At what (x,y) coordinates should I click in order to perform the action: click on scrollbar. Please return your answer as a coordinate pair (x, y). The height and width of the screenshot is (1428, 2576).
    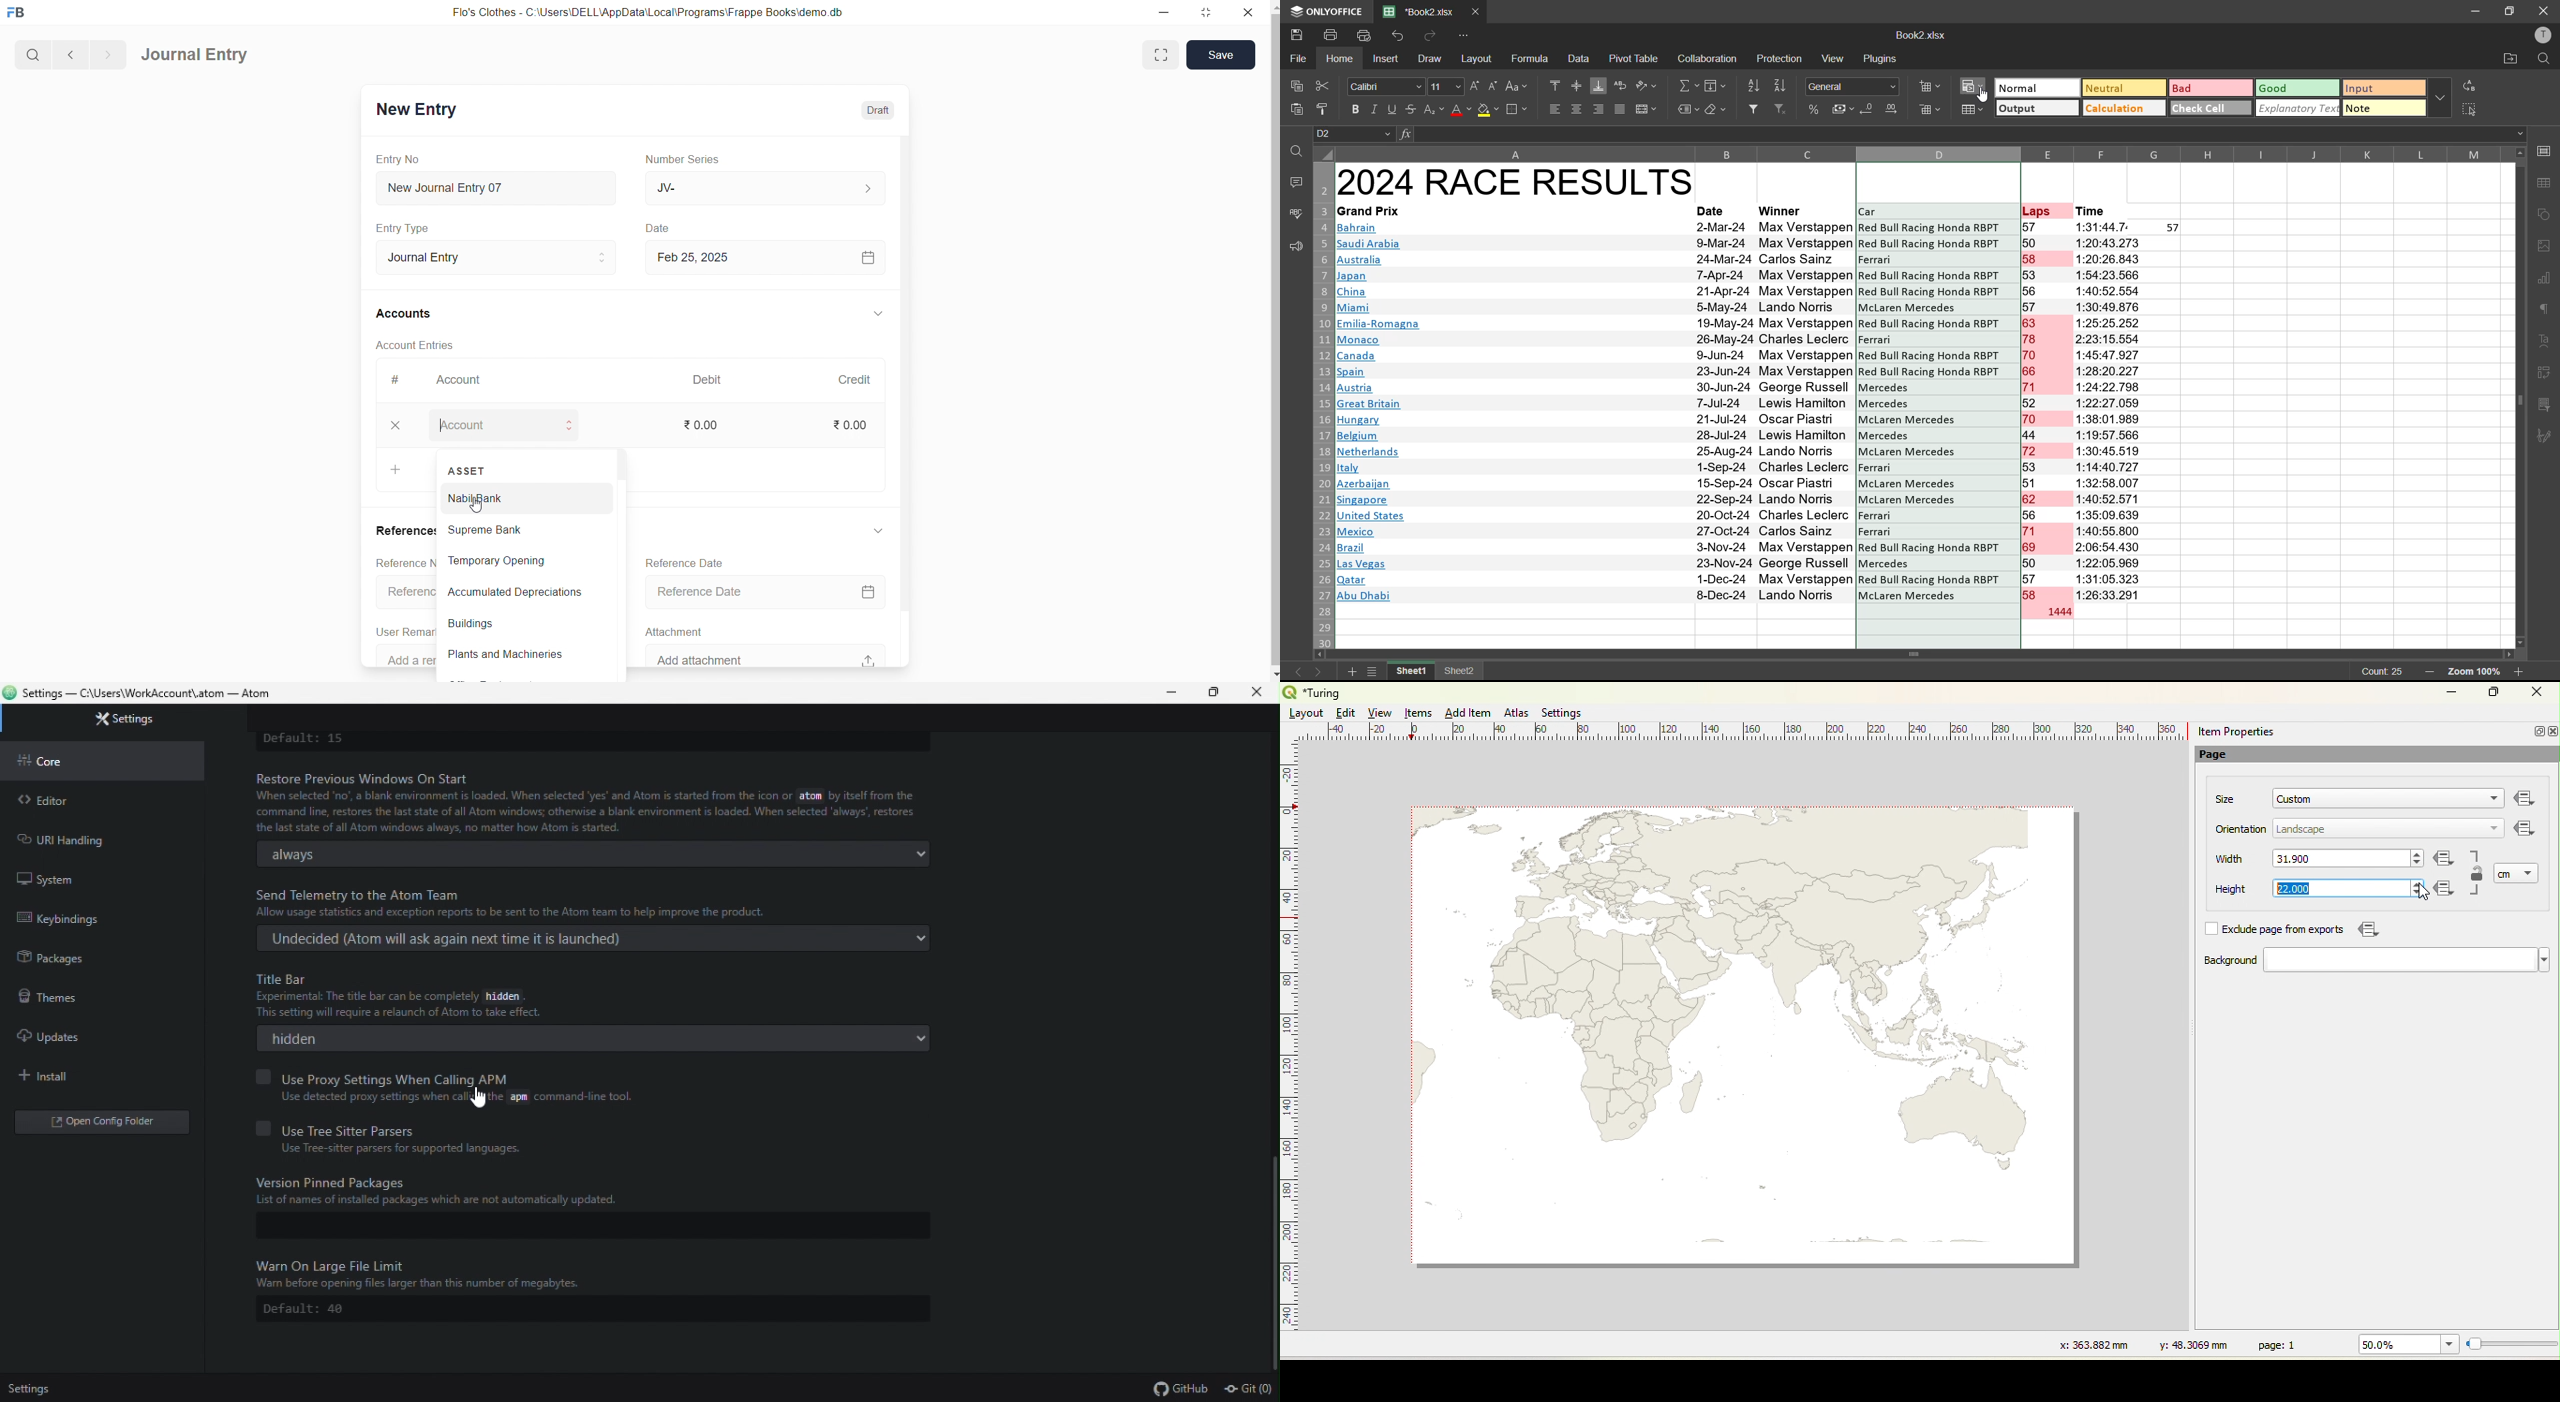
    Looking at the image, I should click on (2519, 397).